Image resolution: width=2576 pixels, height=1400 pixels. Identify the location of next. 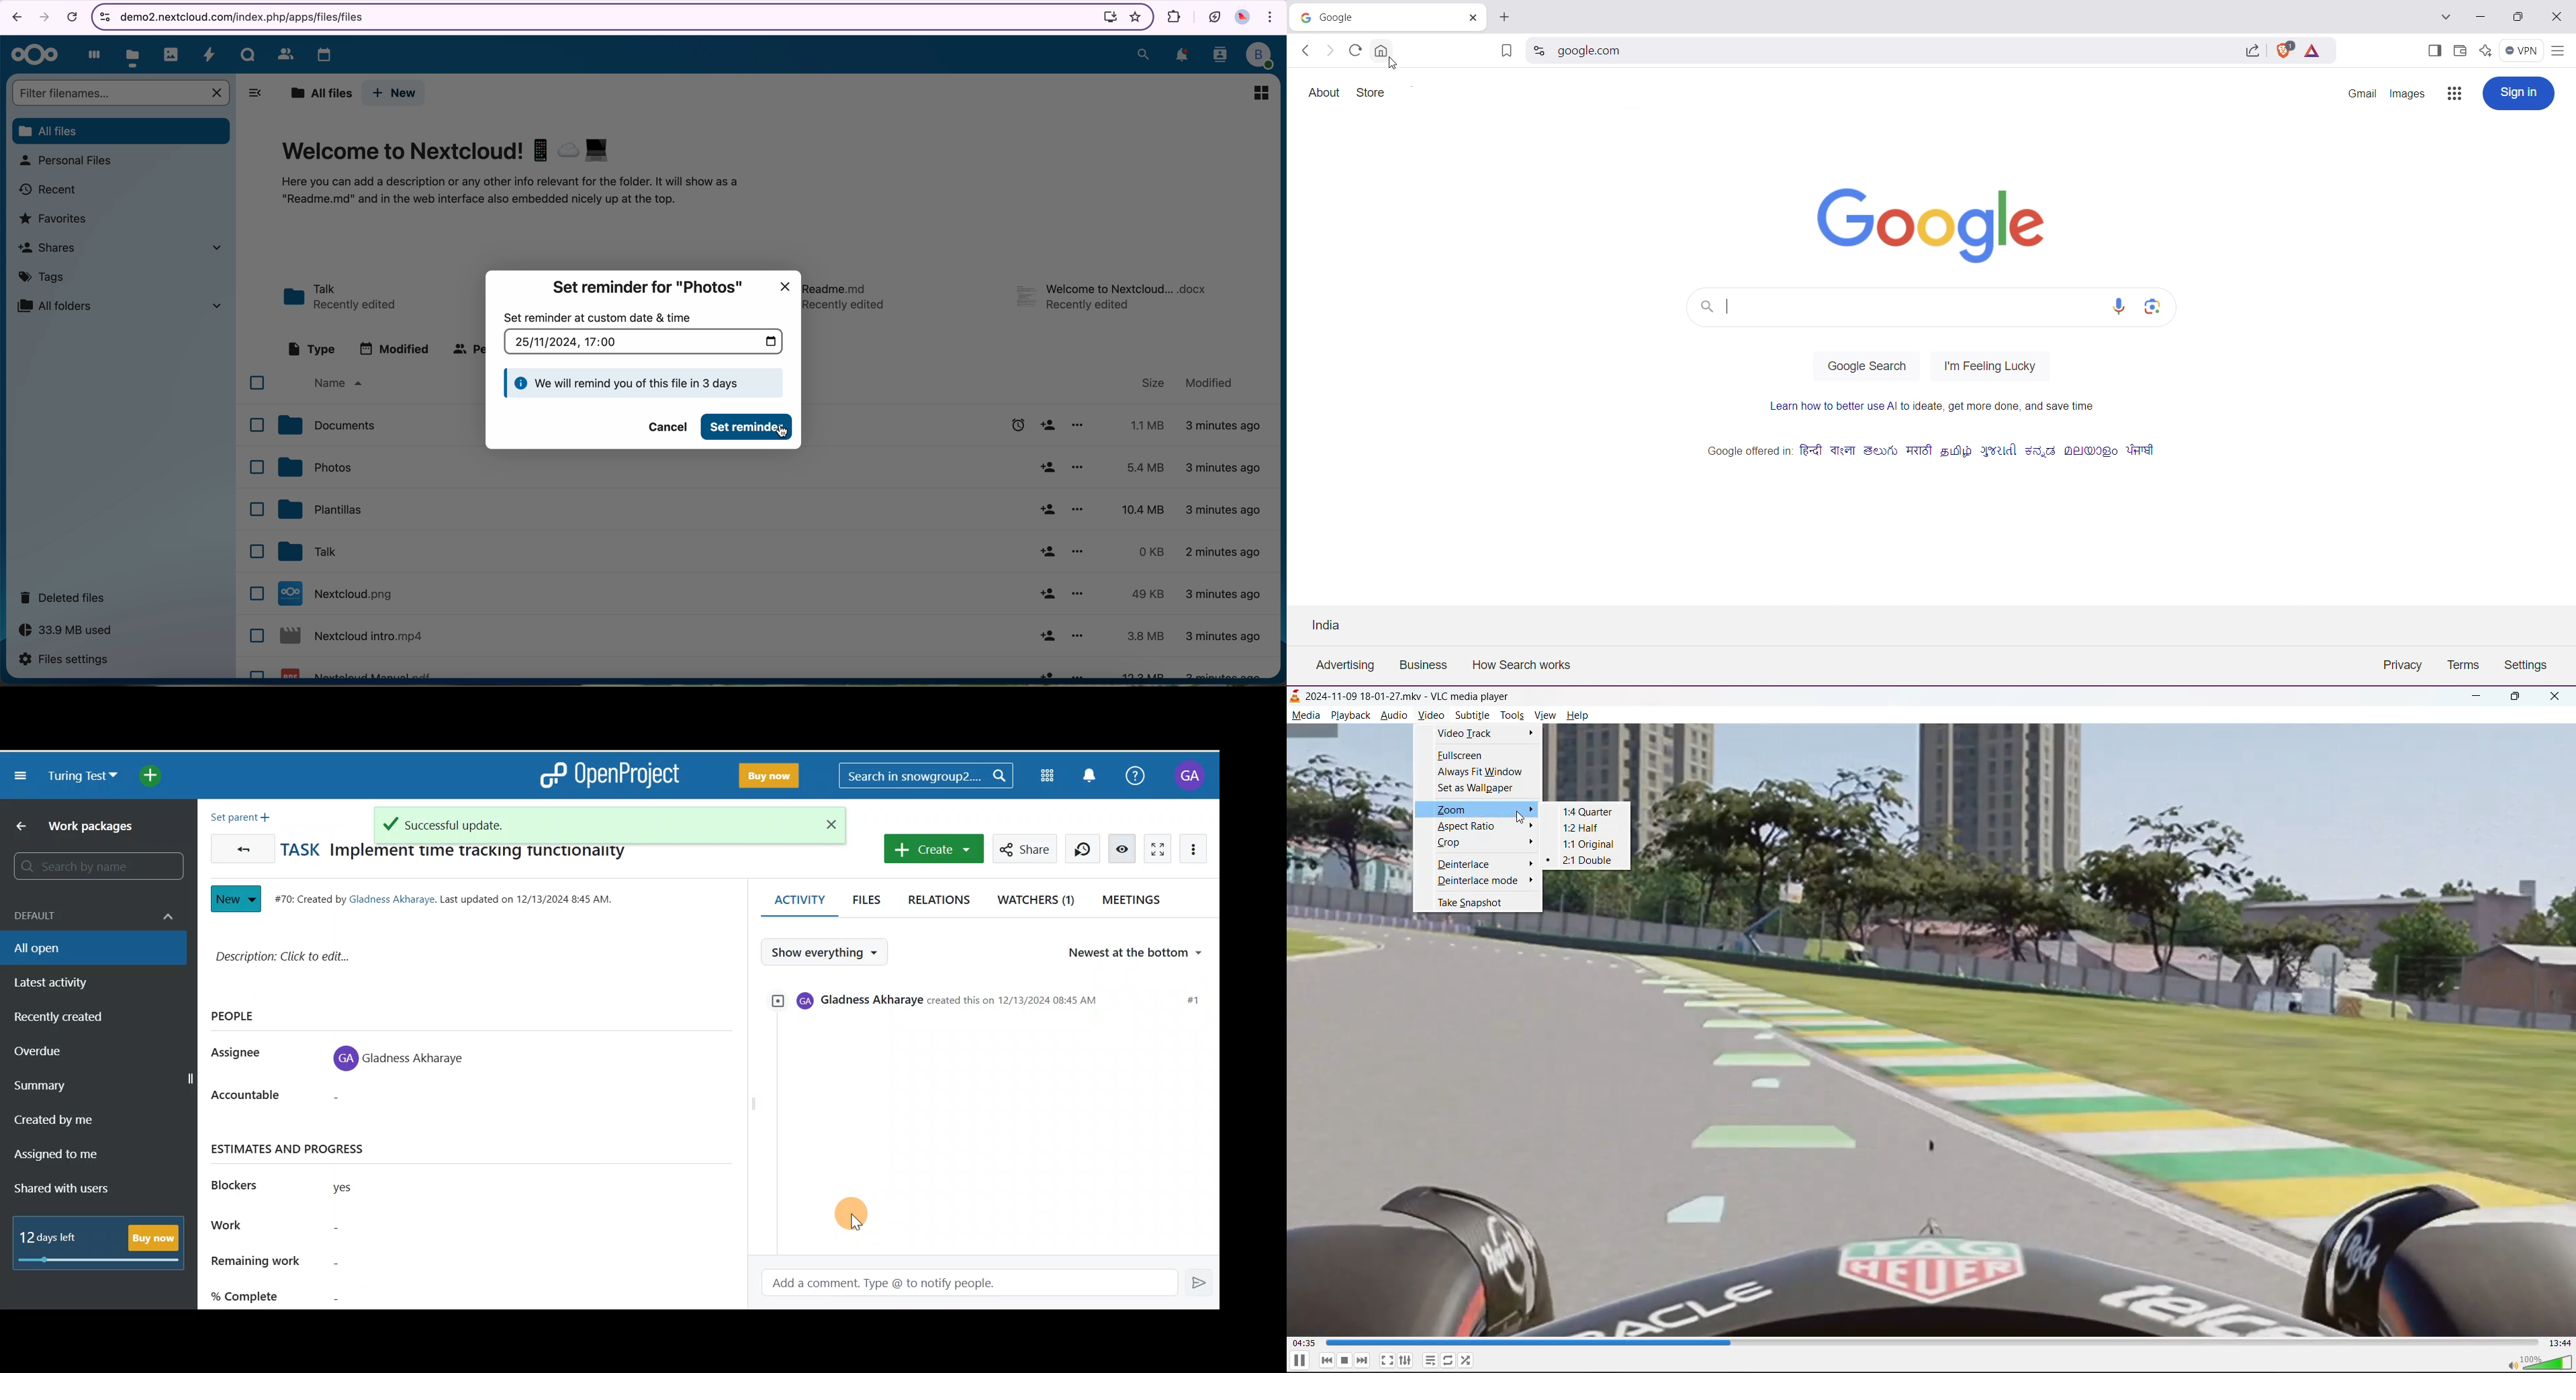
(1363, 1360).